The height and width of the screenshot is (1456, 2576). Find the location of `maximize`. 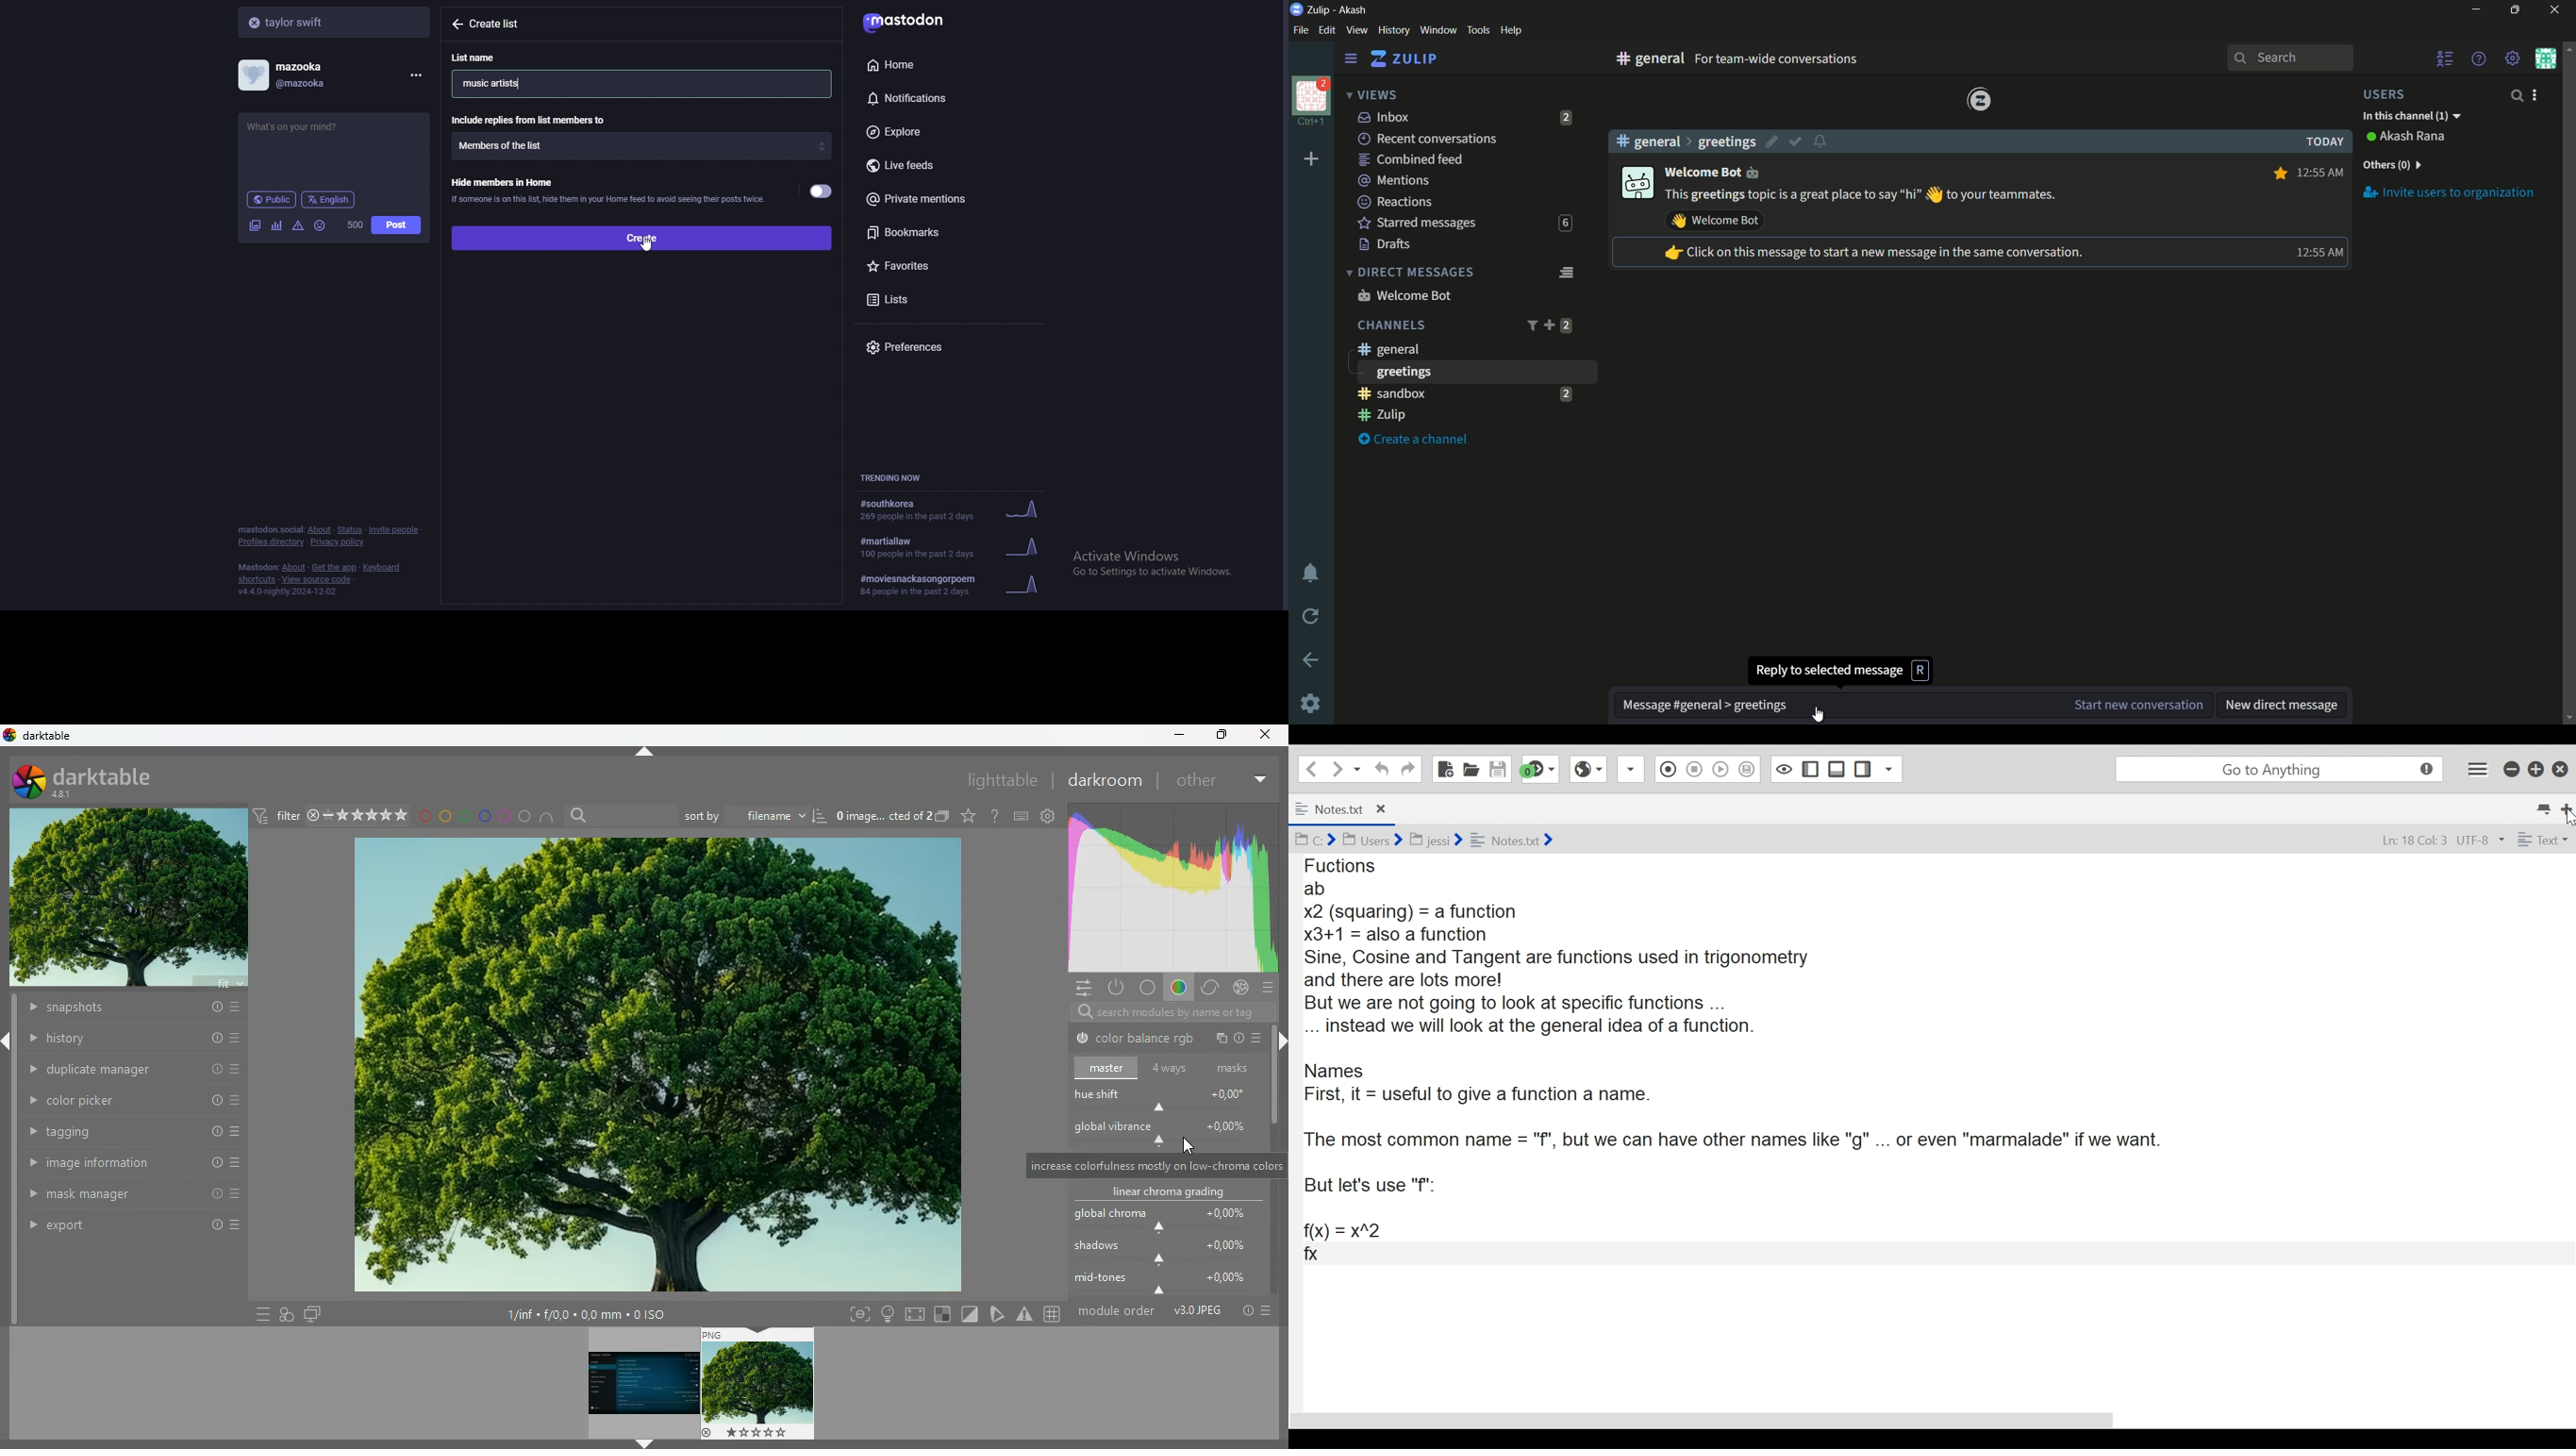

maximize is located at coordinates (1219, 734).